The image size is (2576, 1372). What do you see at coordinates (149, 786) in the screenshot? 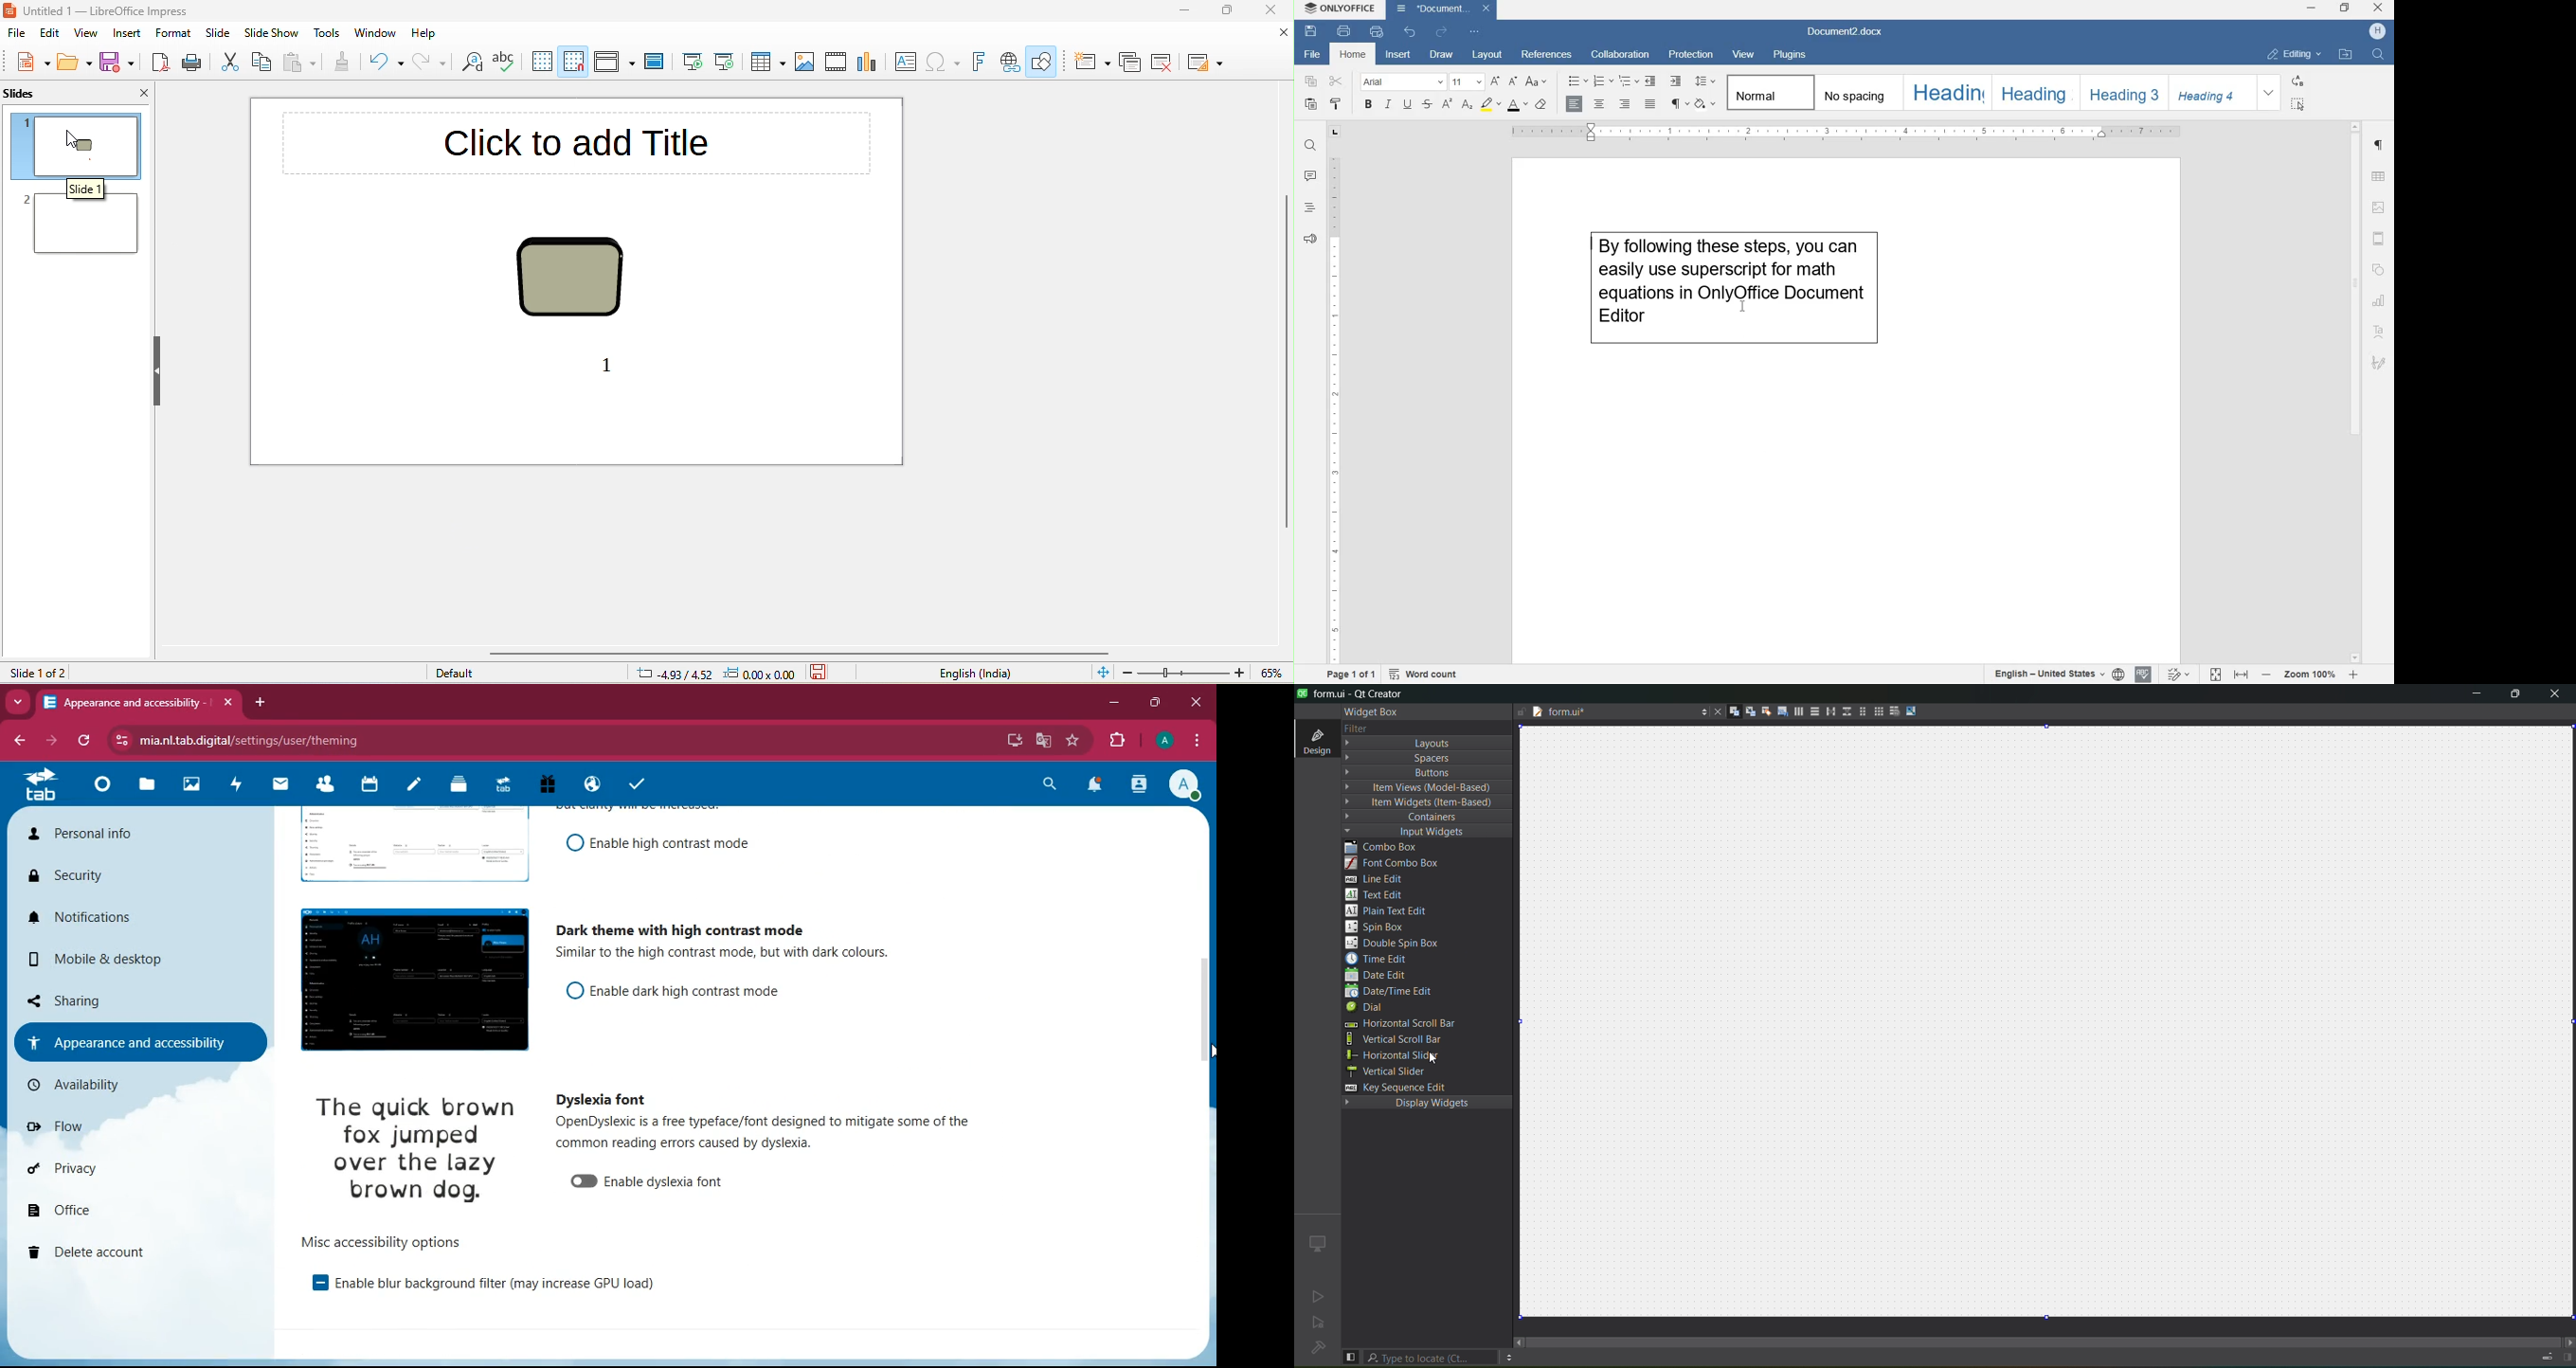
I see `files` at bounding box center [149, 786].